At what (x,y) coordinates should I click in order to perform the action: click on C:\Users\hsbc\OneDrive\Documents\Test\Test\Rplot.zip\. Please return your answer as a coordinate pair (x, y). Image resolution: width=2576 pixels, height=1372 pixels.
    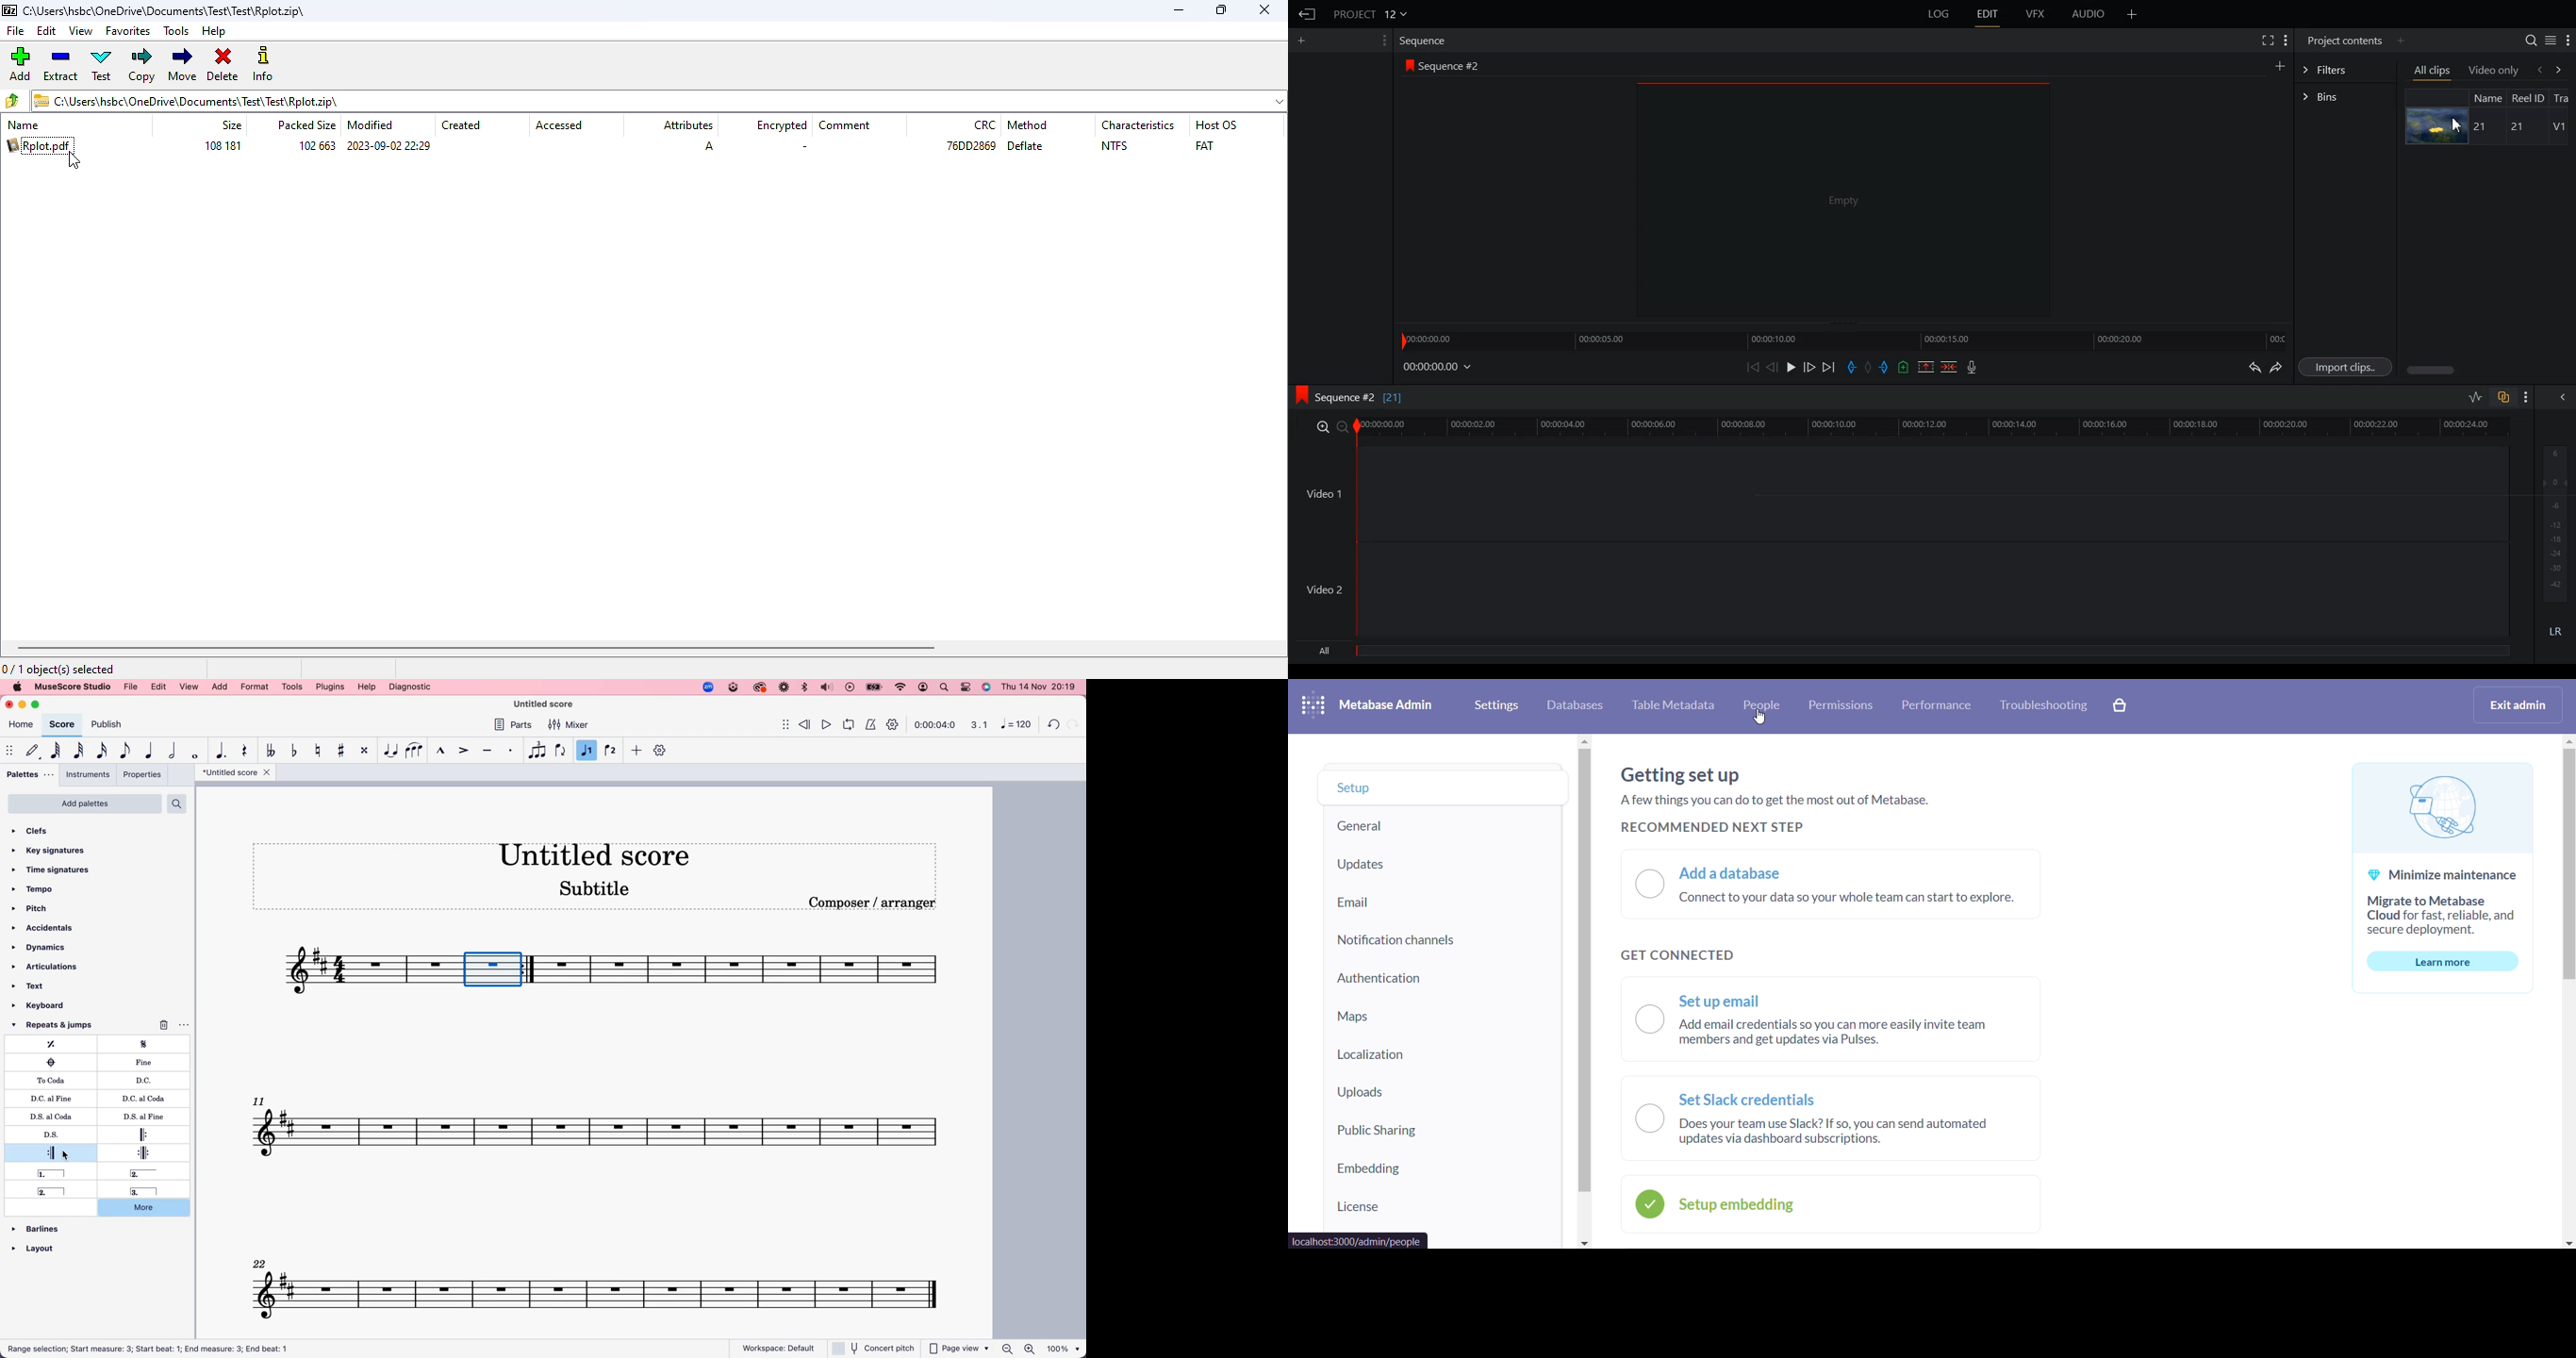
    Looking at the image, I should click on (157, 11).